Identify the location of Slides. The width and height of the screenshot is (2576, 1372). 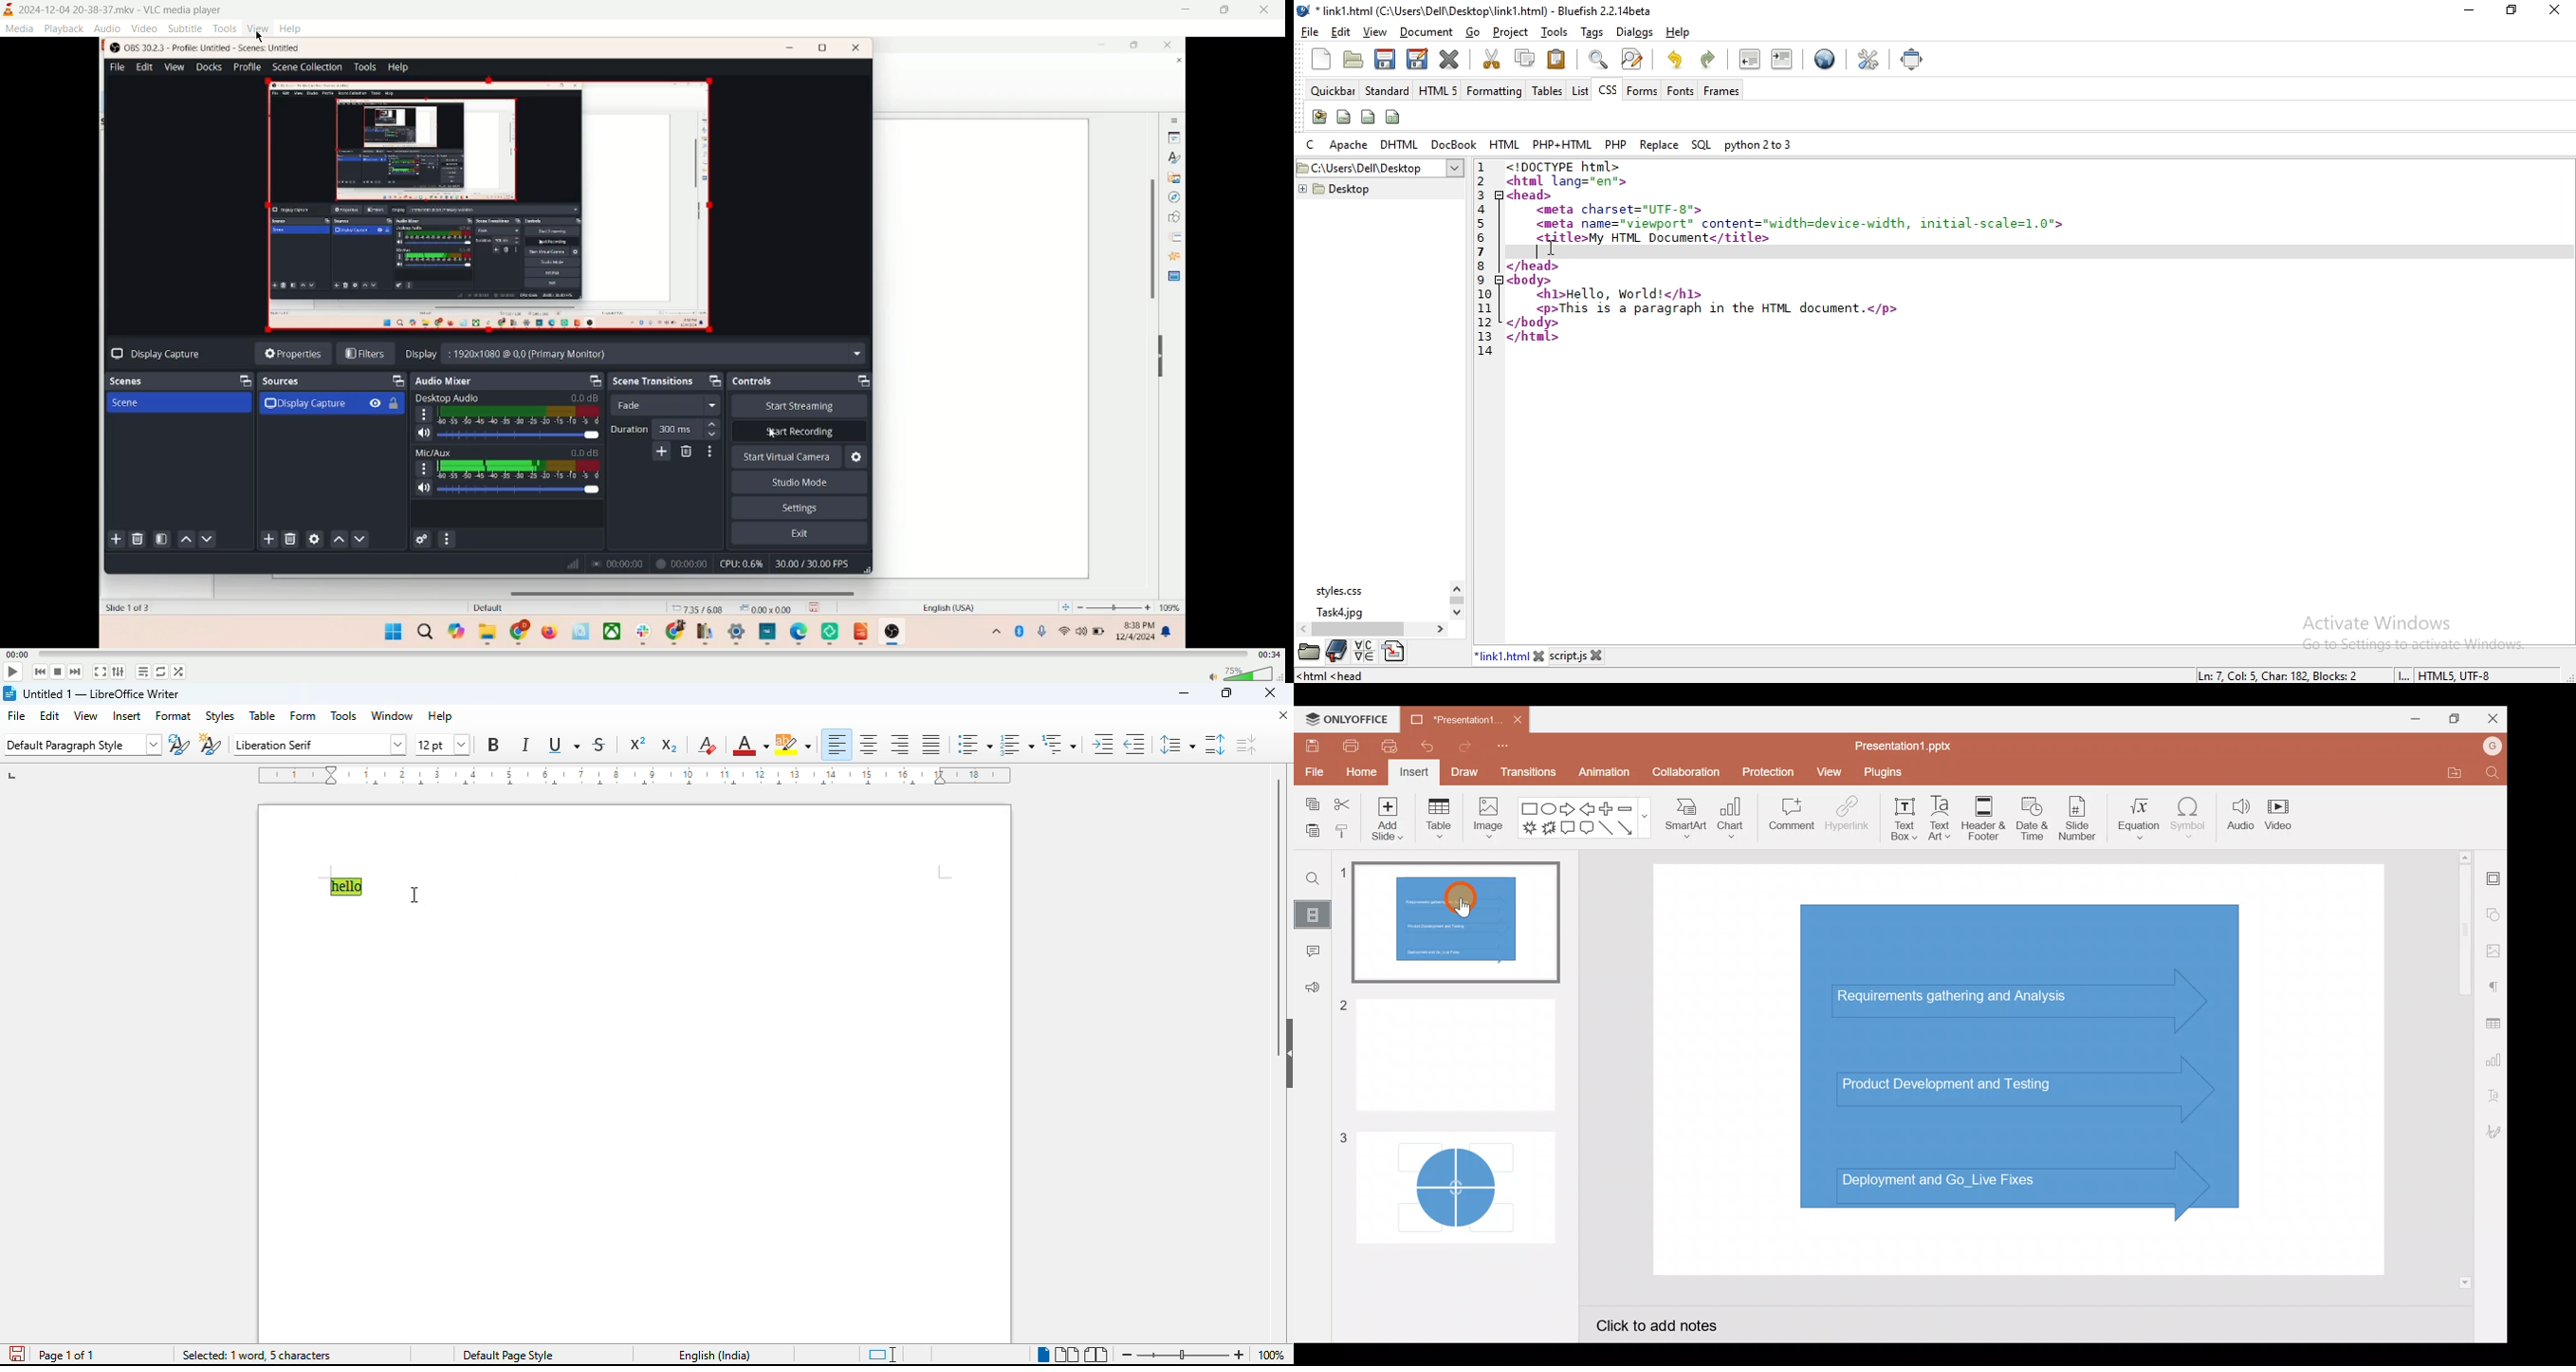
(1316, 912).